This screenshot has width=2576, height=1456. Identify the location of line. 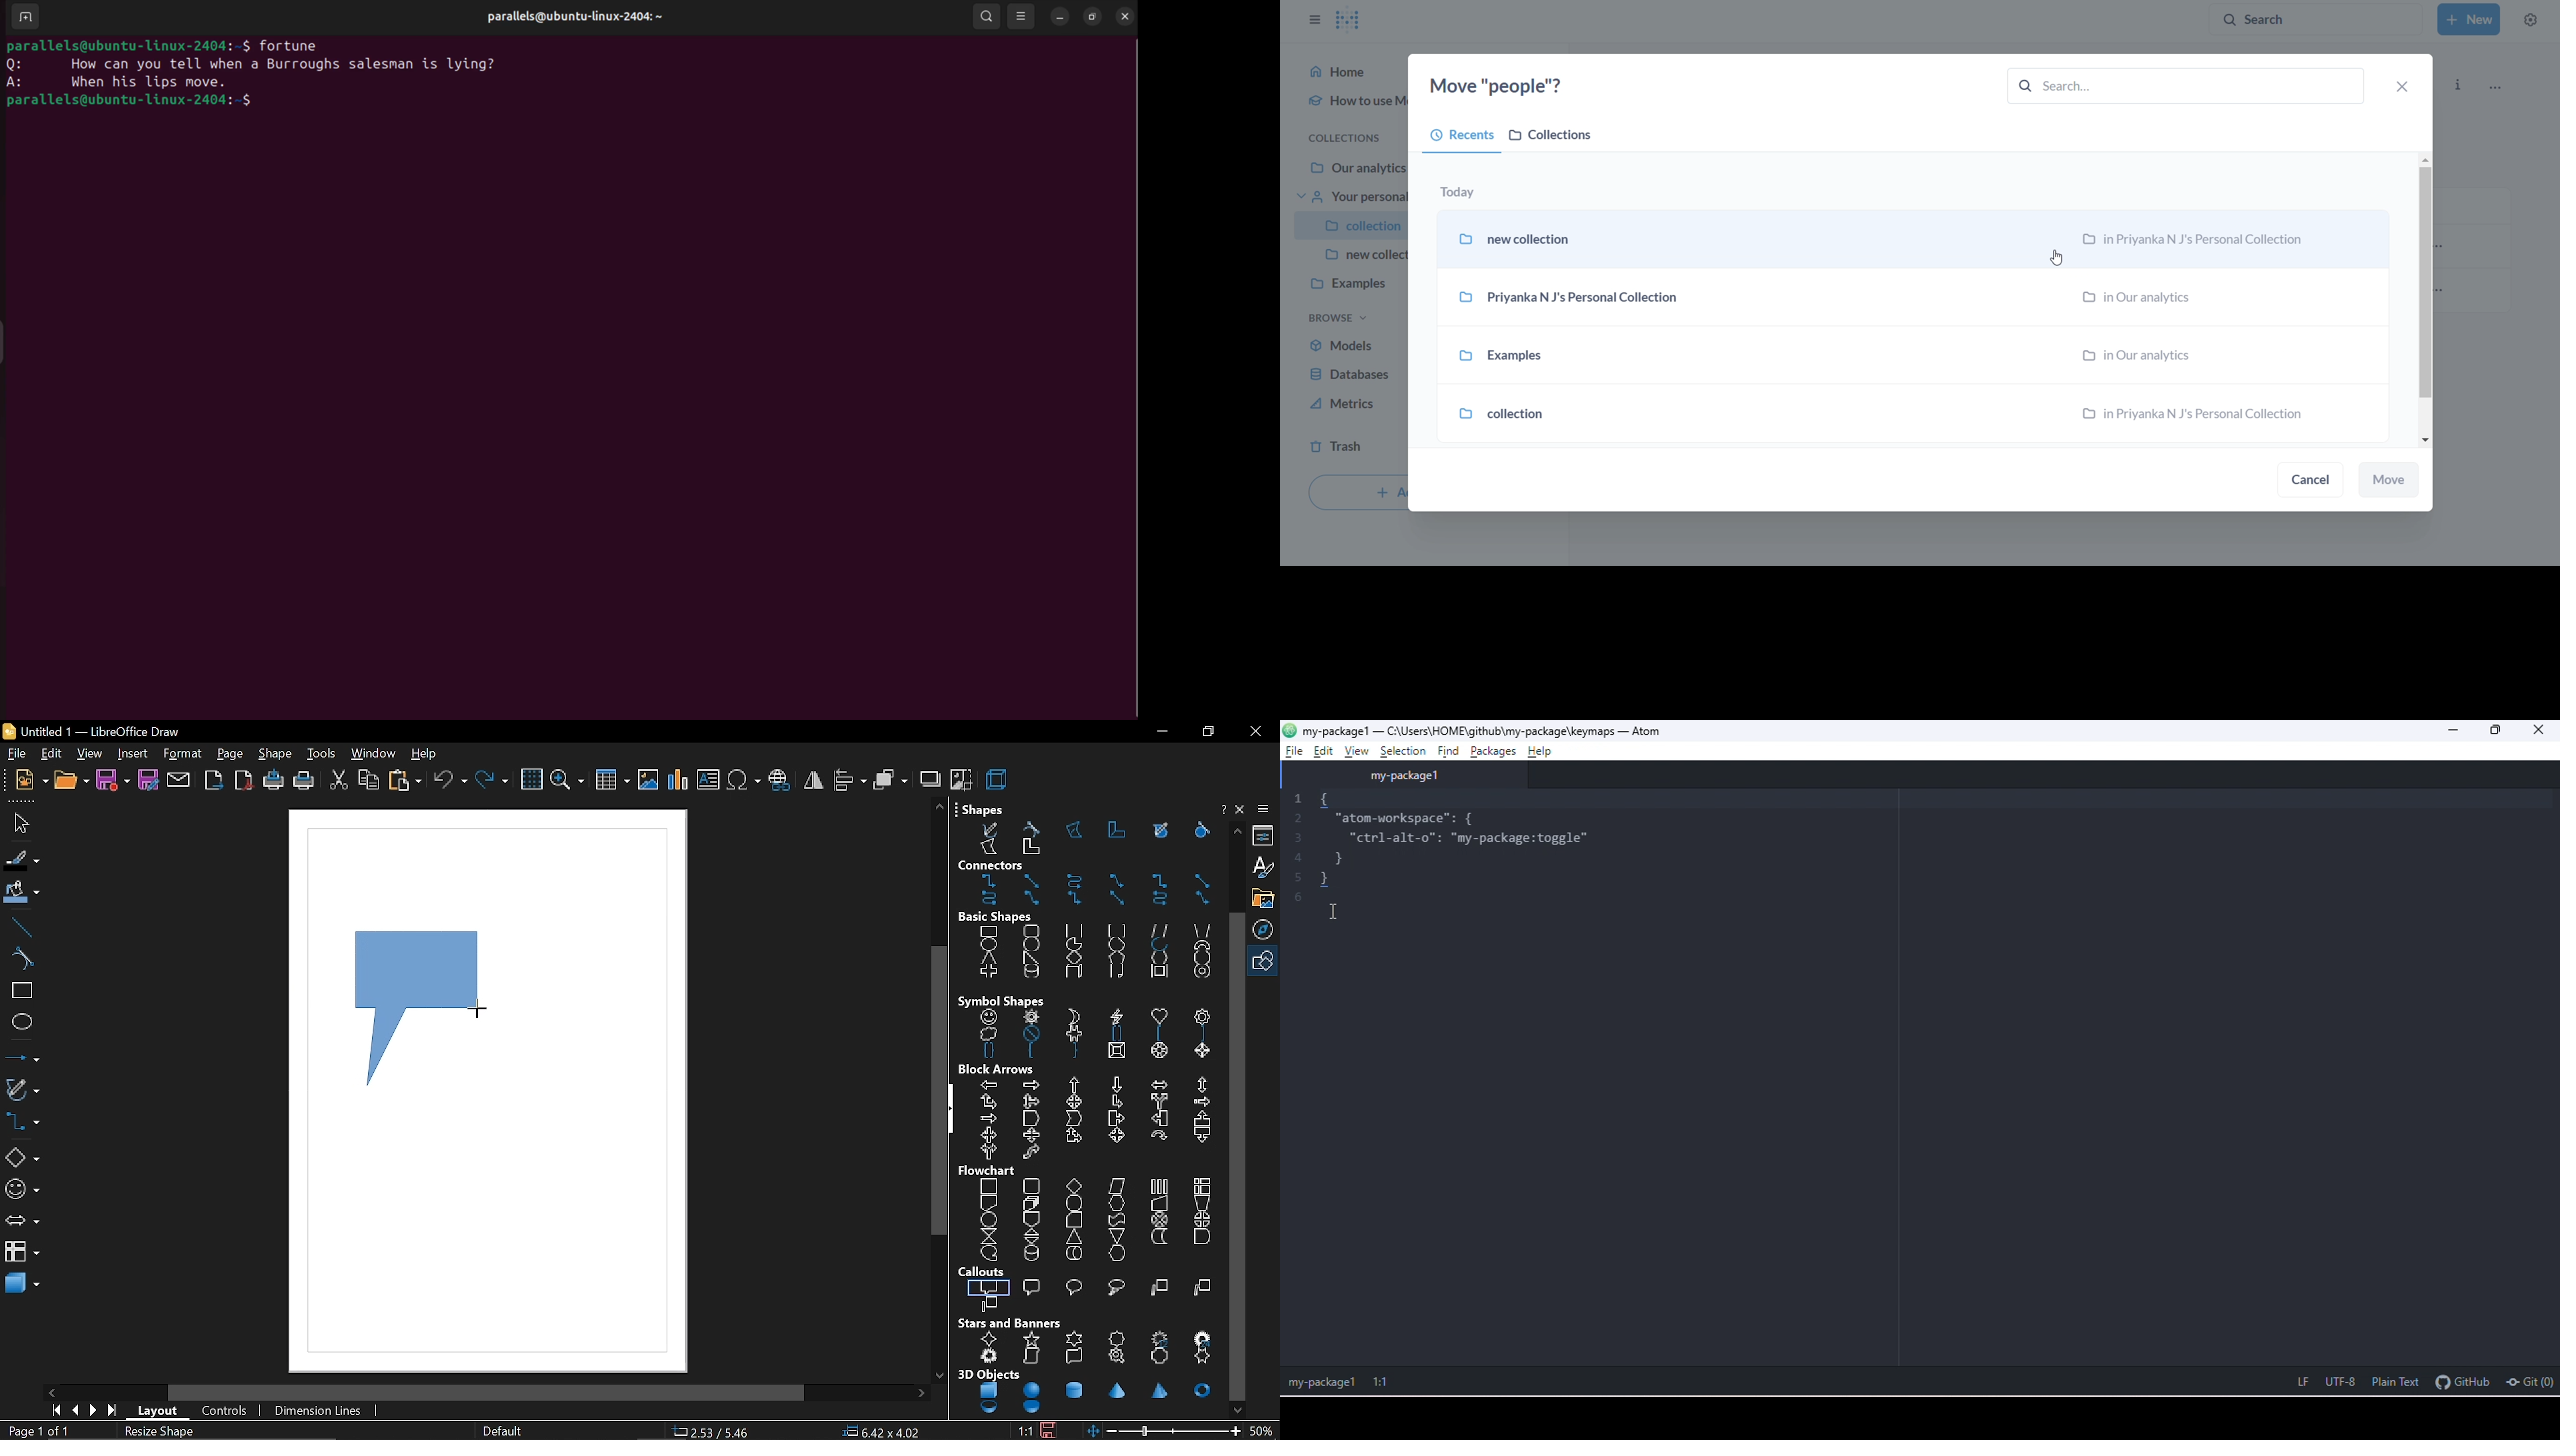
(19, 925).